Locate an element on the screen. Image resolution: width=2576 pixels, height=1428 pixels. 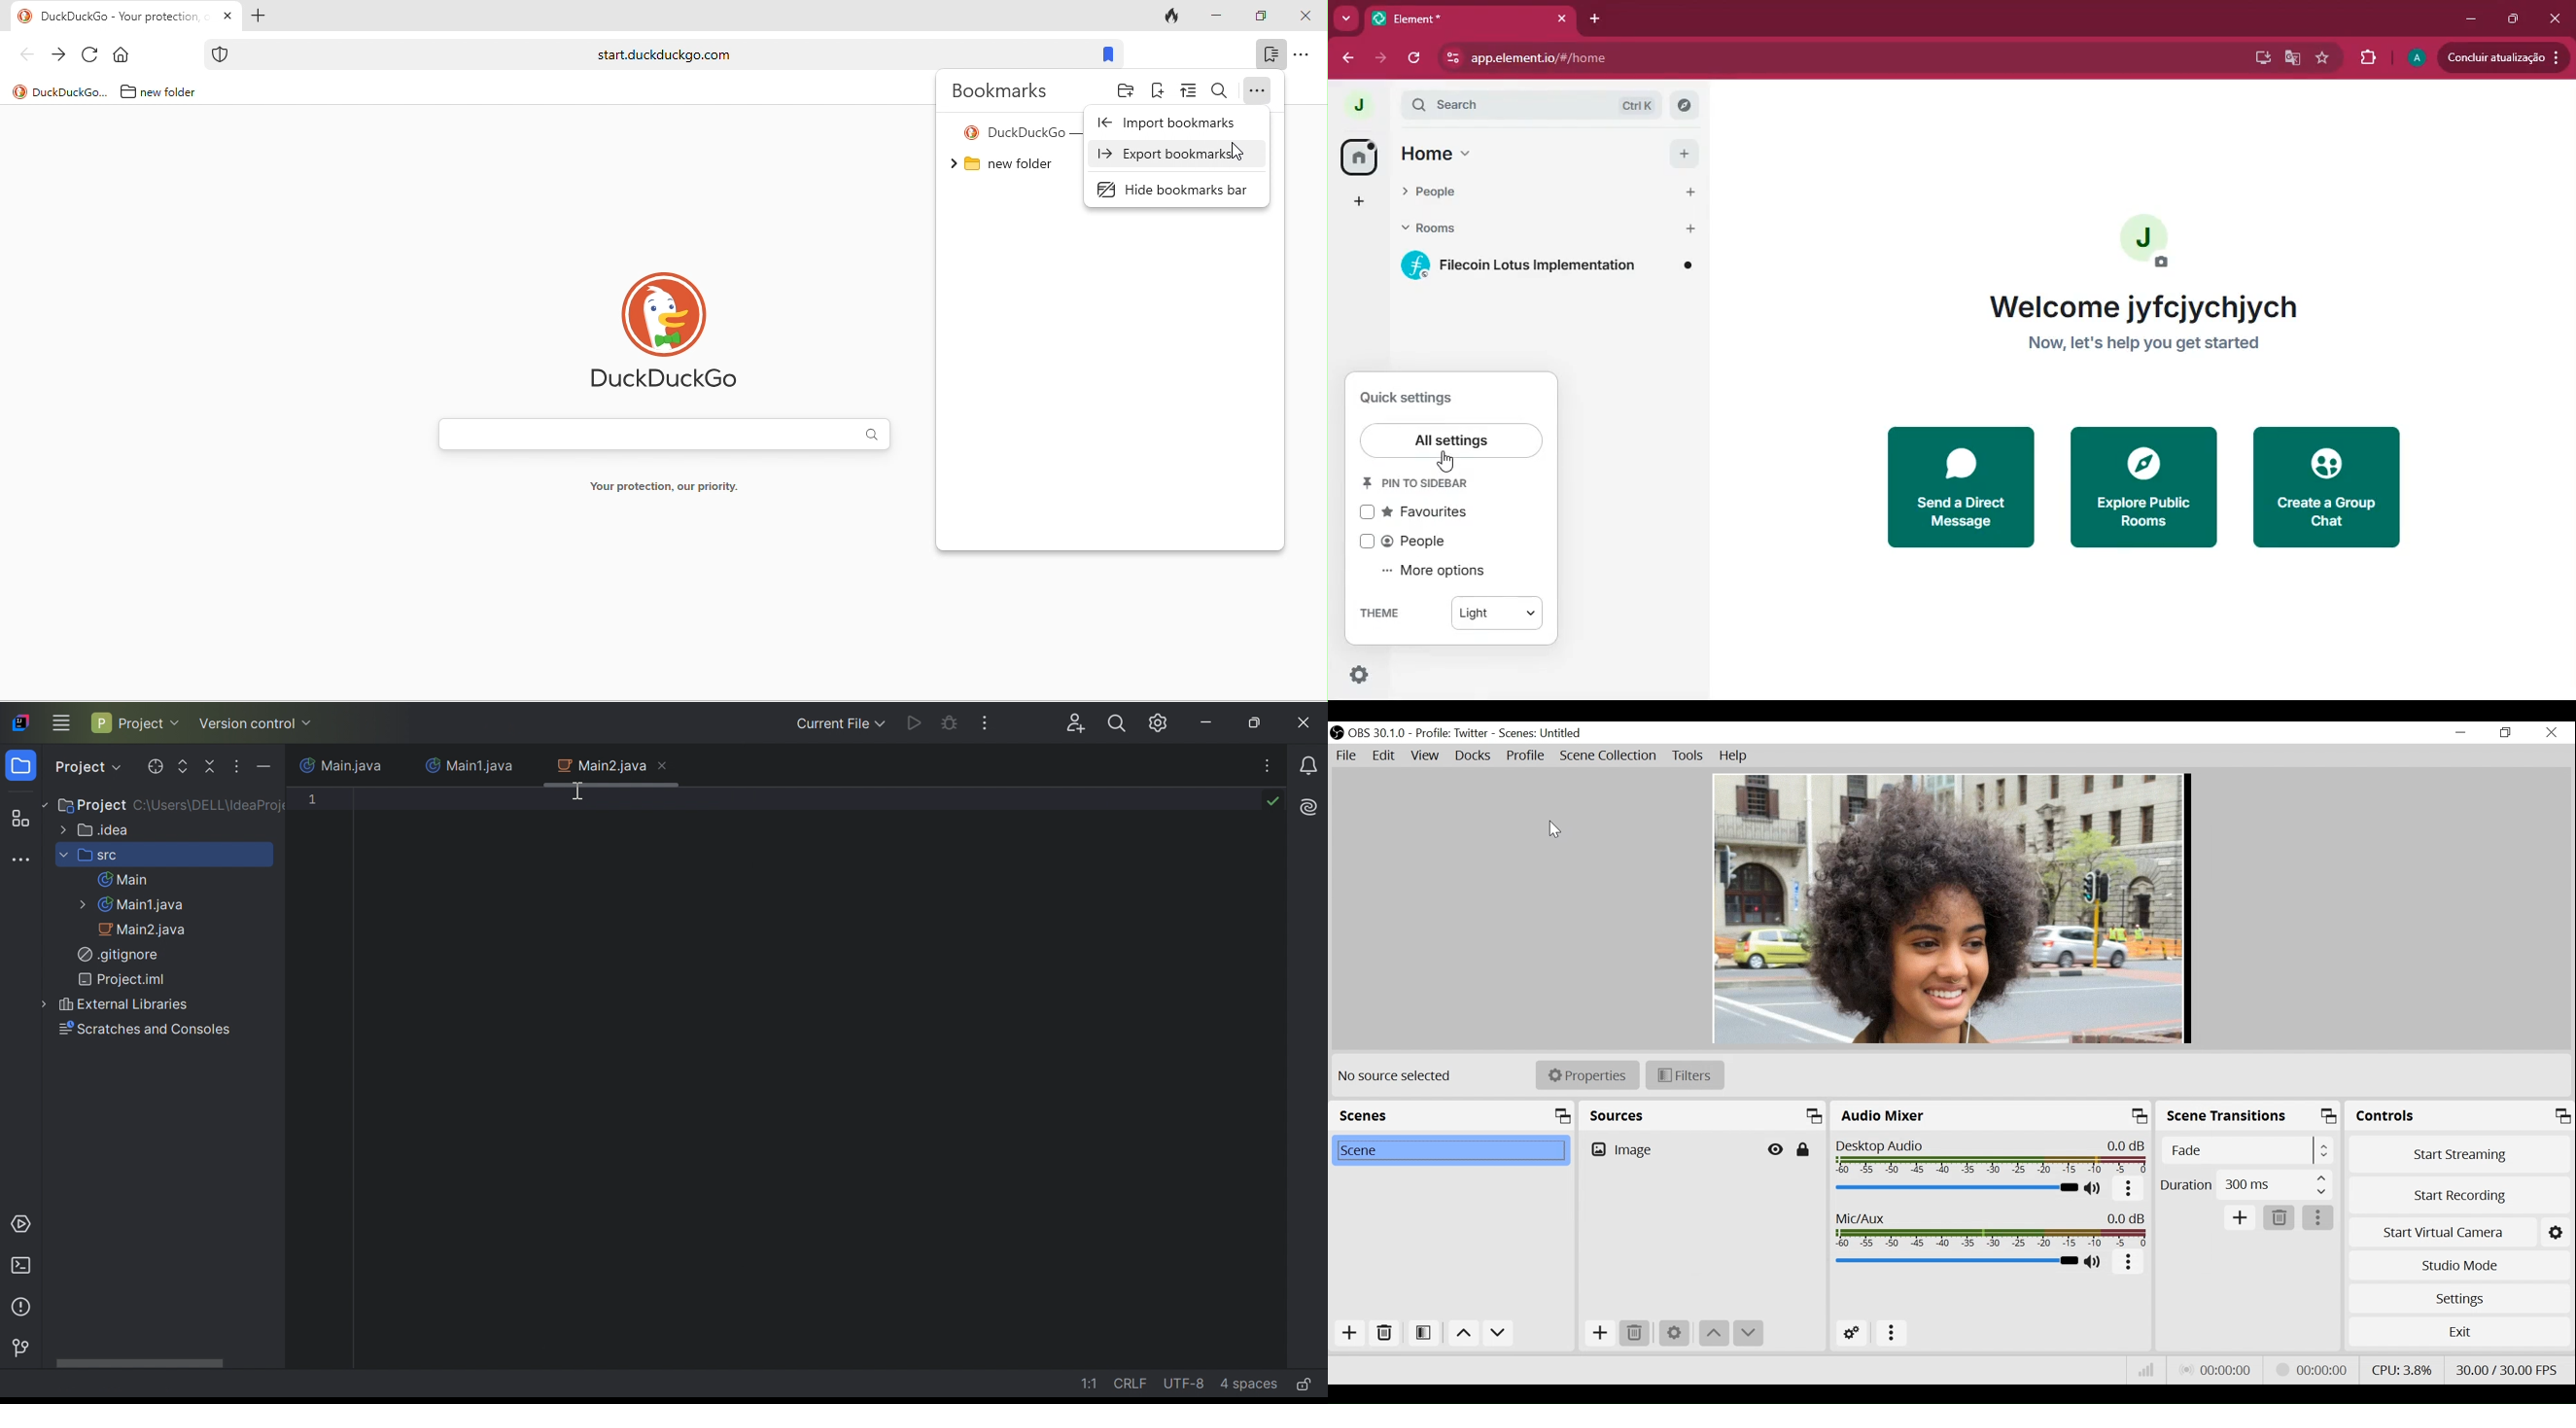
Stream Status is located at coordinates (2314, 1369).